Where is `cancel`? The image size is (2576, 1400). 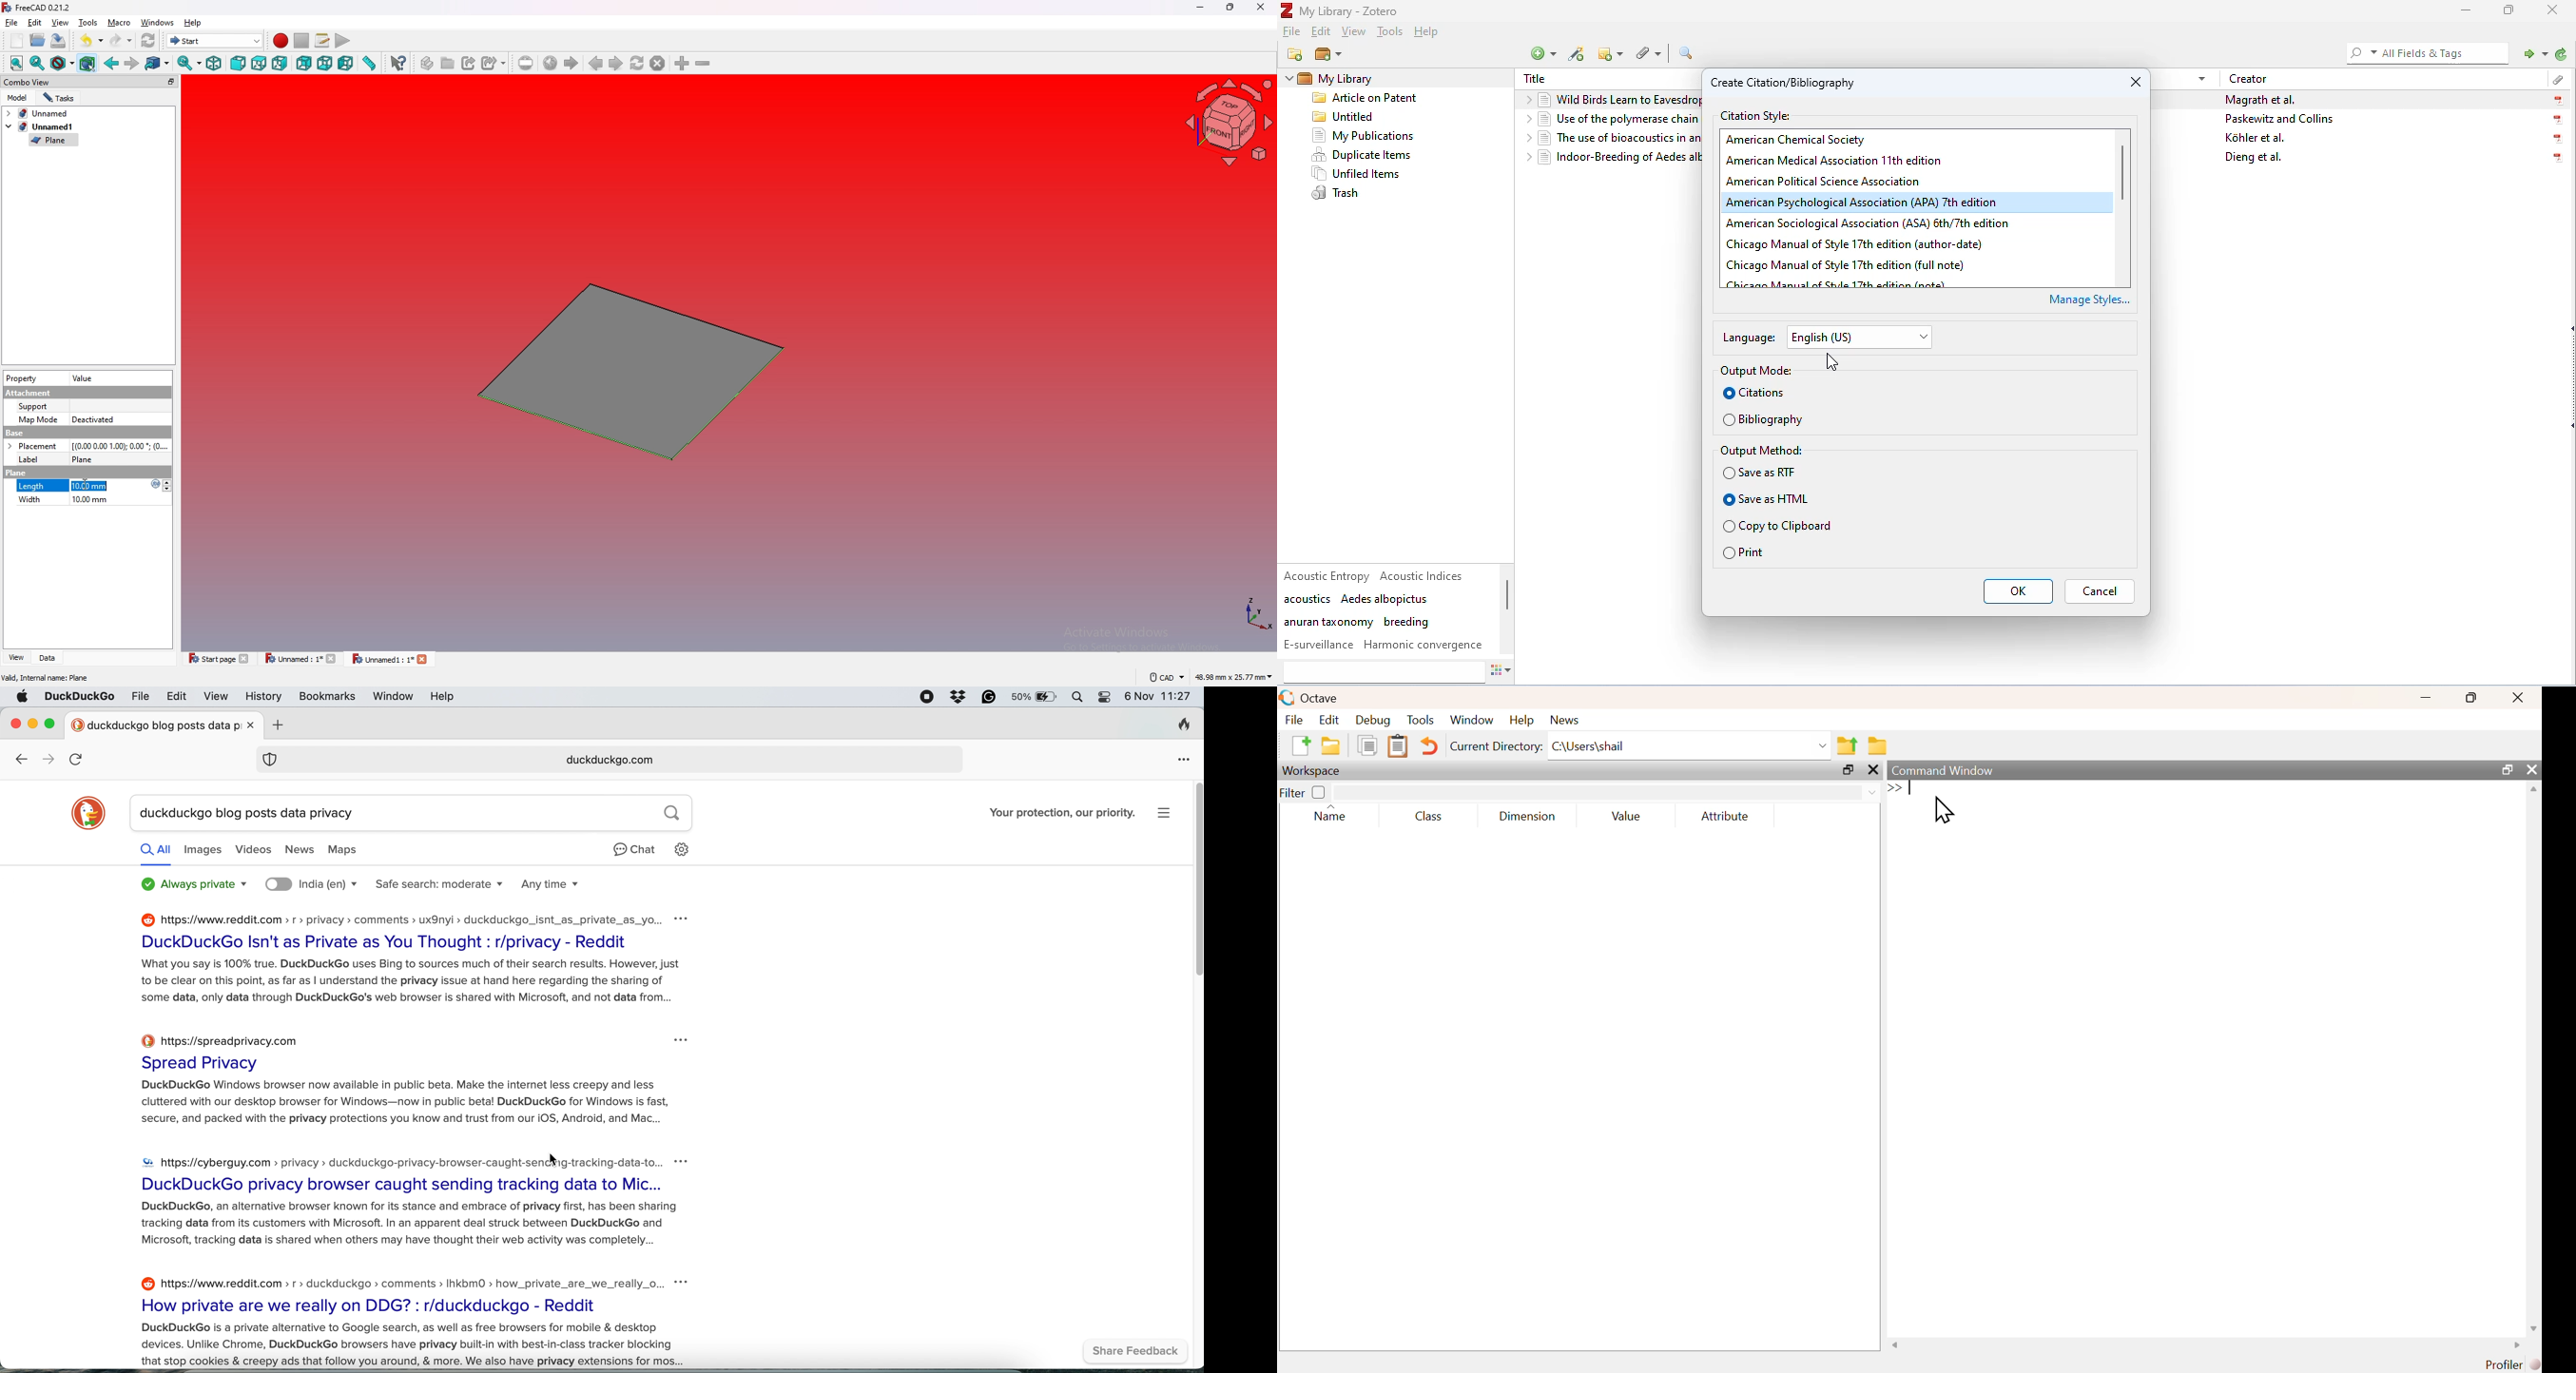 cancel is located at coordinates (2101, 591).